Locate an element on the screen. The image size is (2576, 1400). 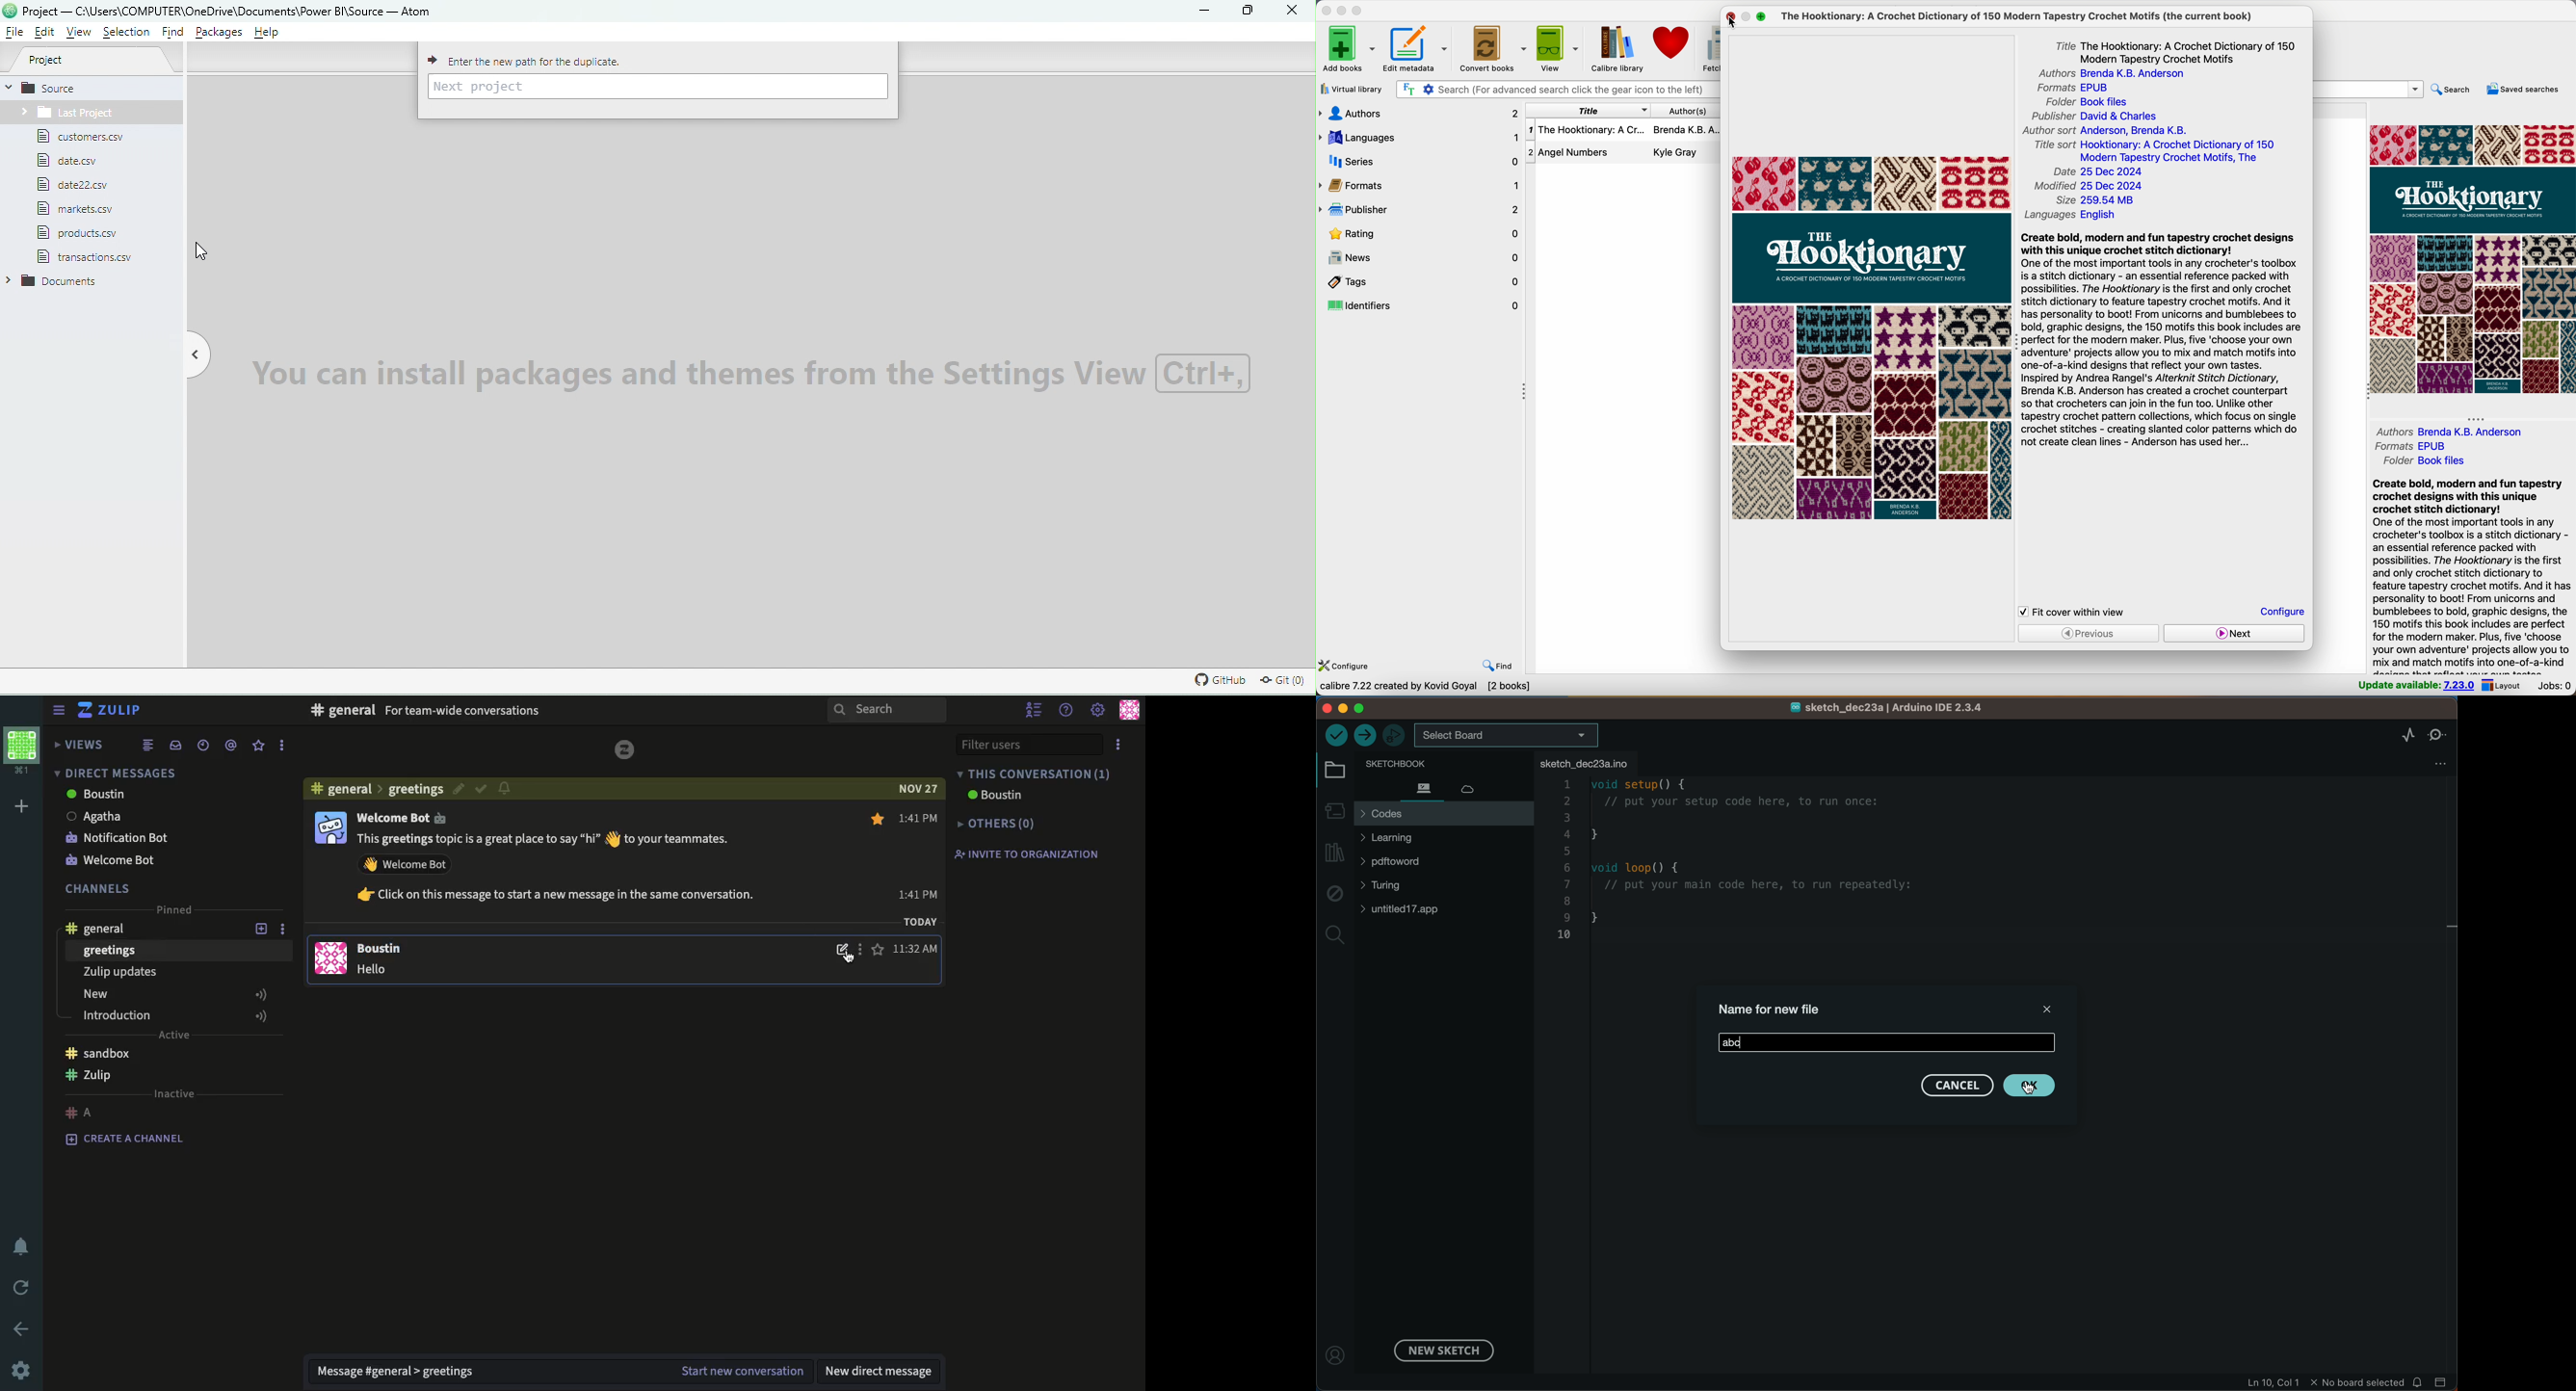
views is located at coordinates (80, 744).